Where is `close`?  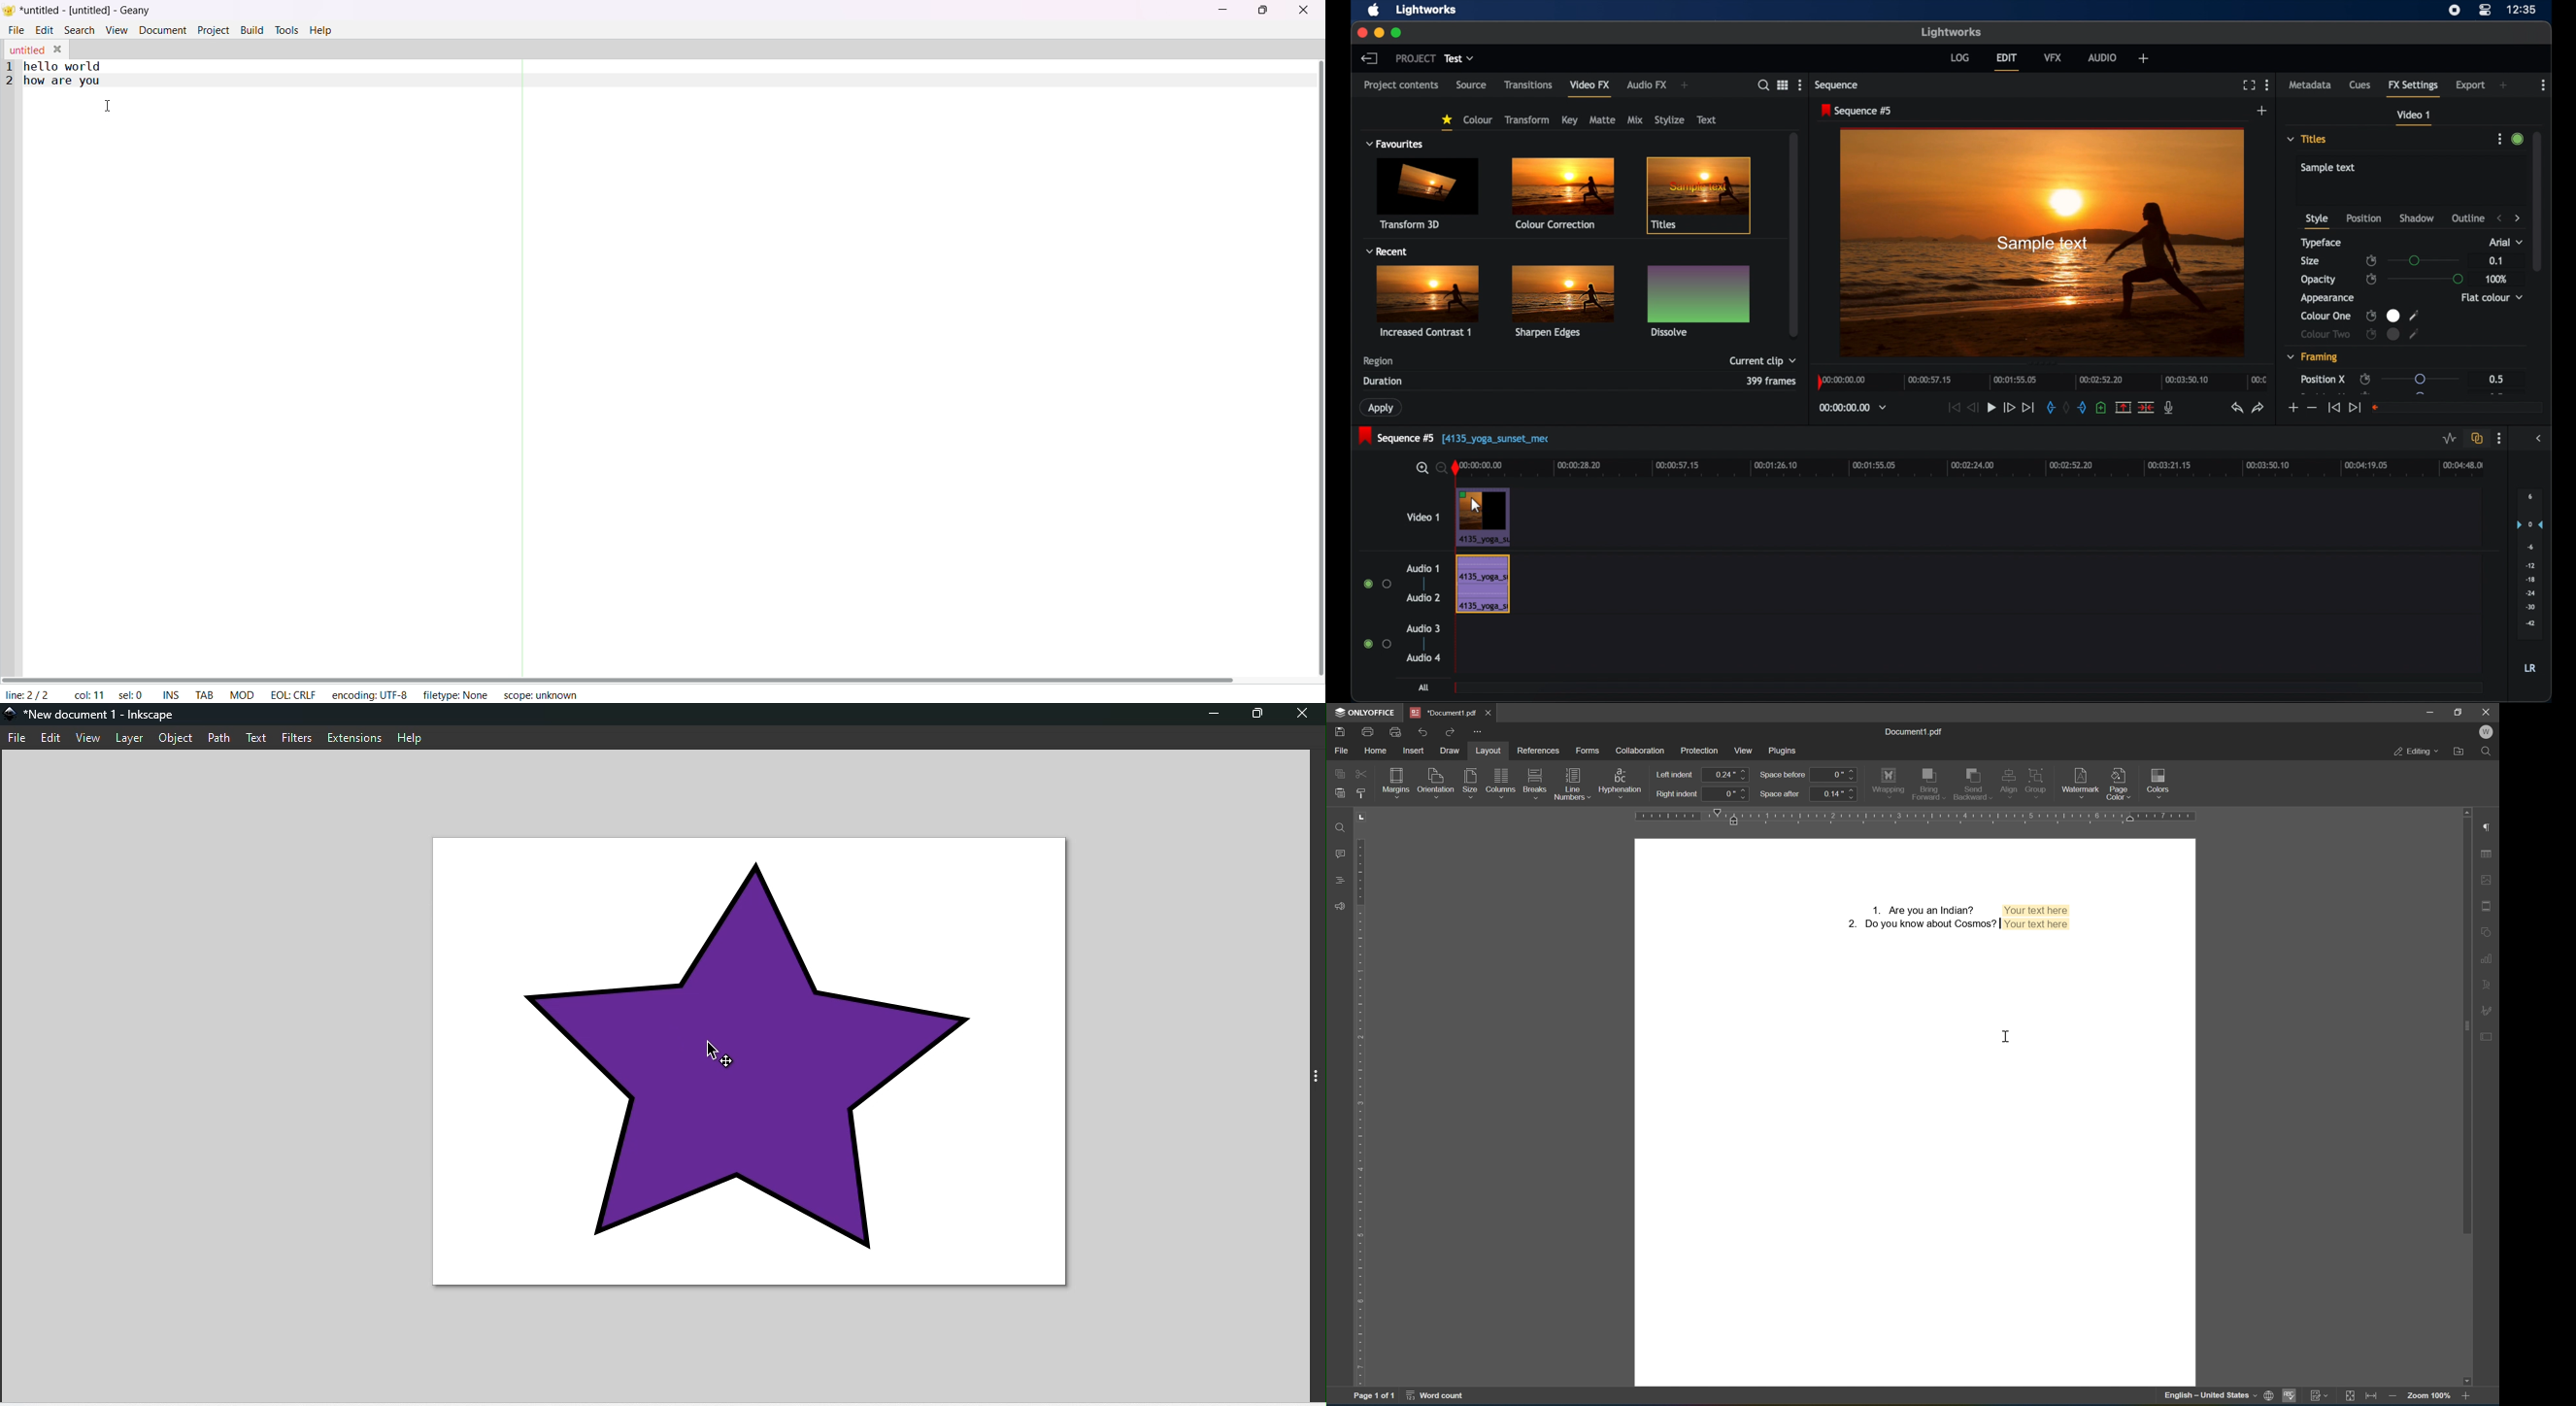 close is located at coordinates (1489, 711).